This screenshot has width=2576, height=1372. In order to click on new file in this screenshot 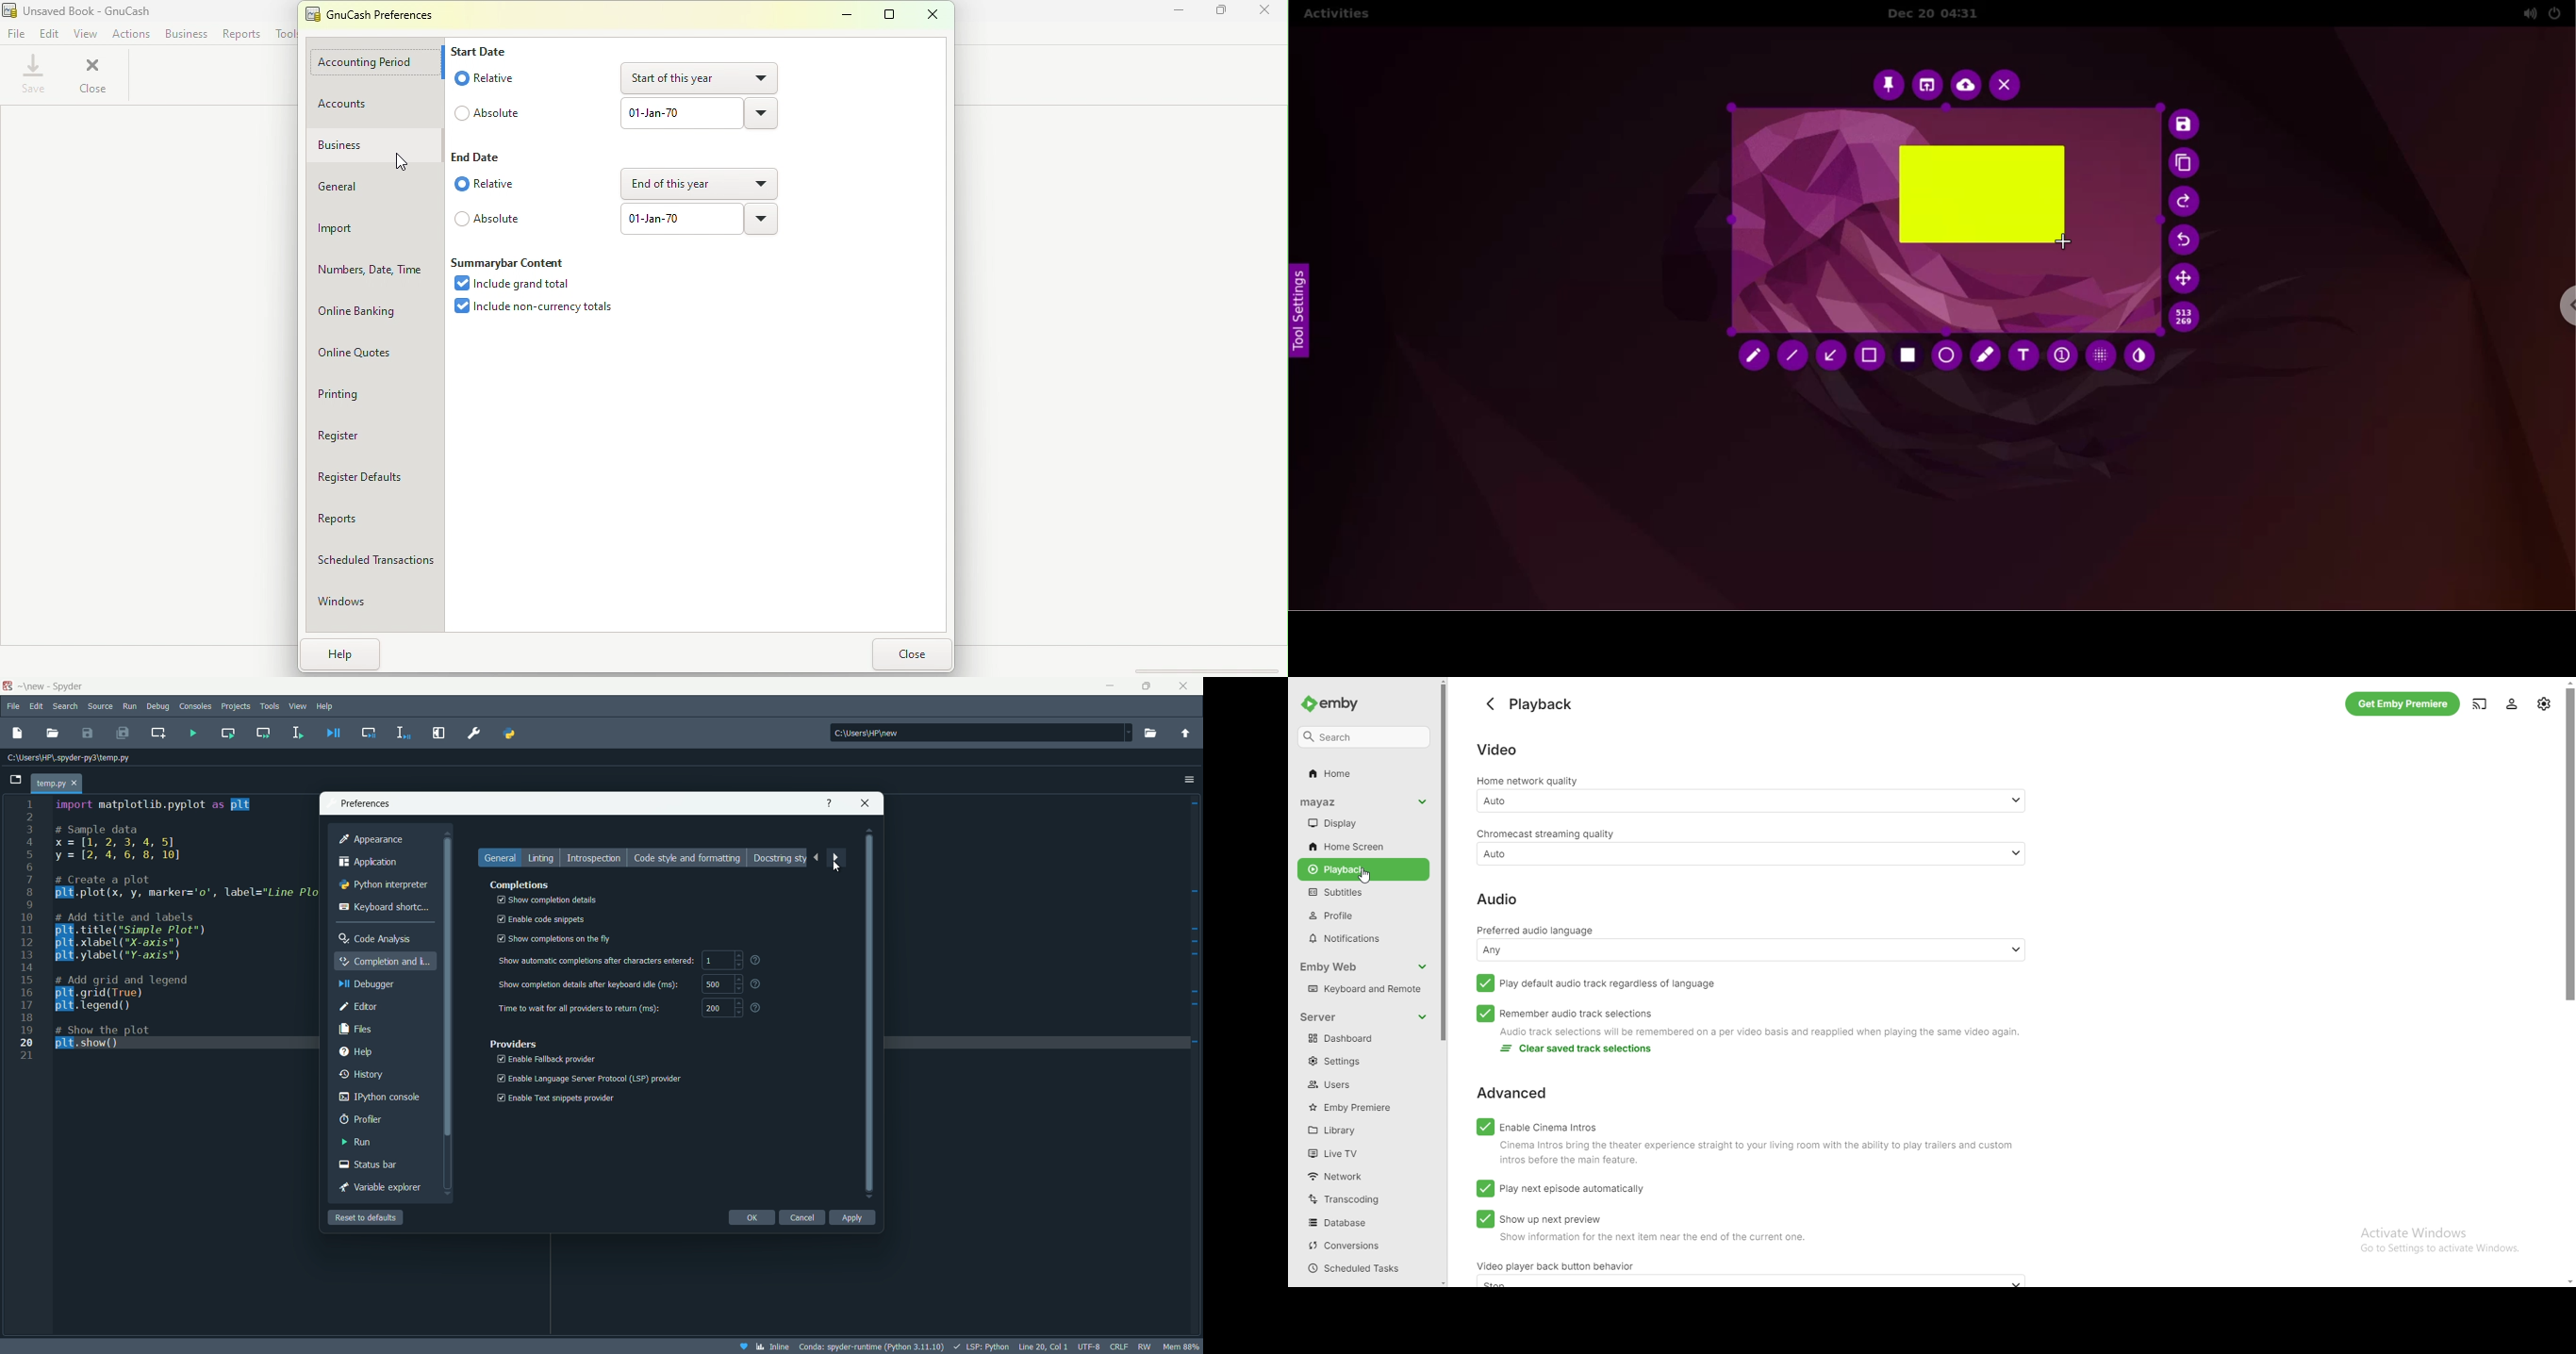, I will do `click(17, 732)`.